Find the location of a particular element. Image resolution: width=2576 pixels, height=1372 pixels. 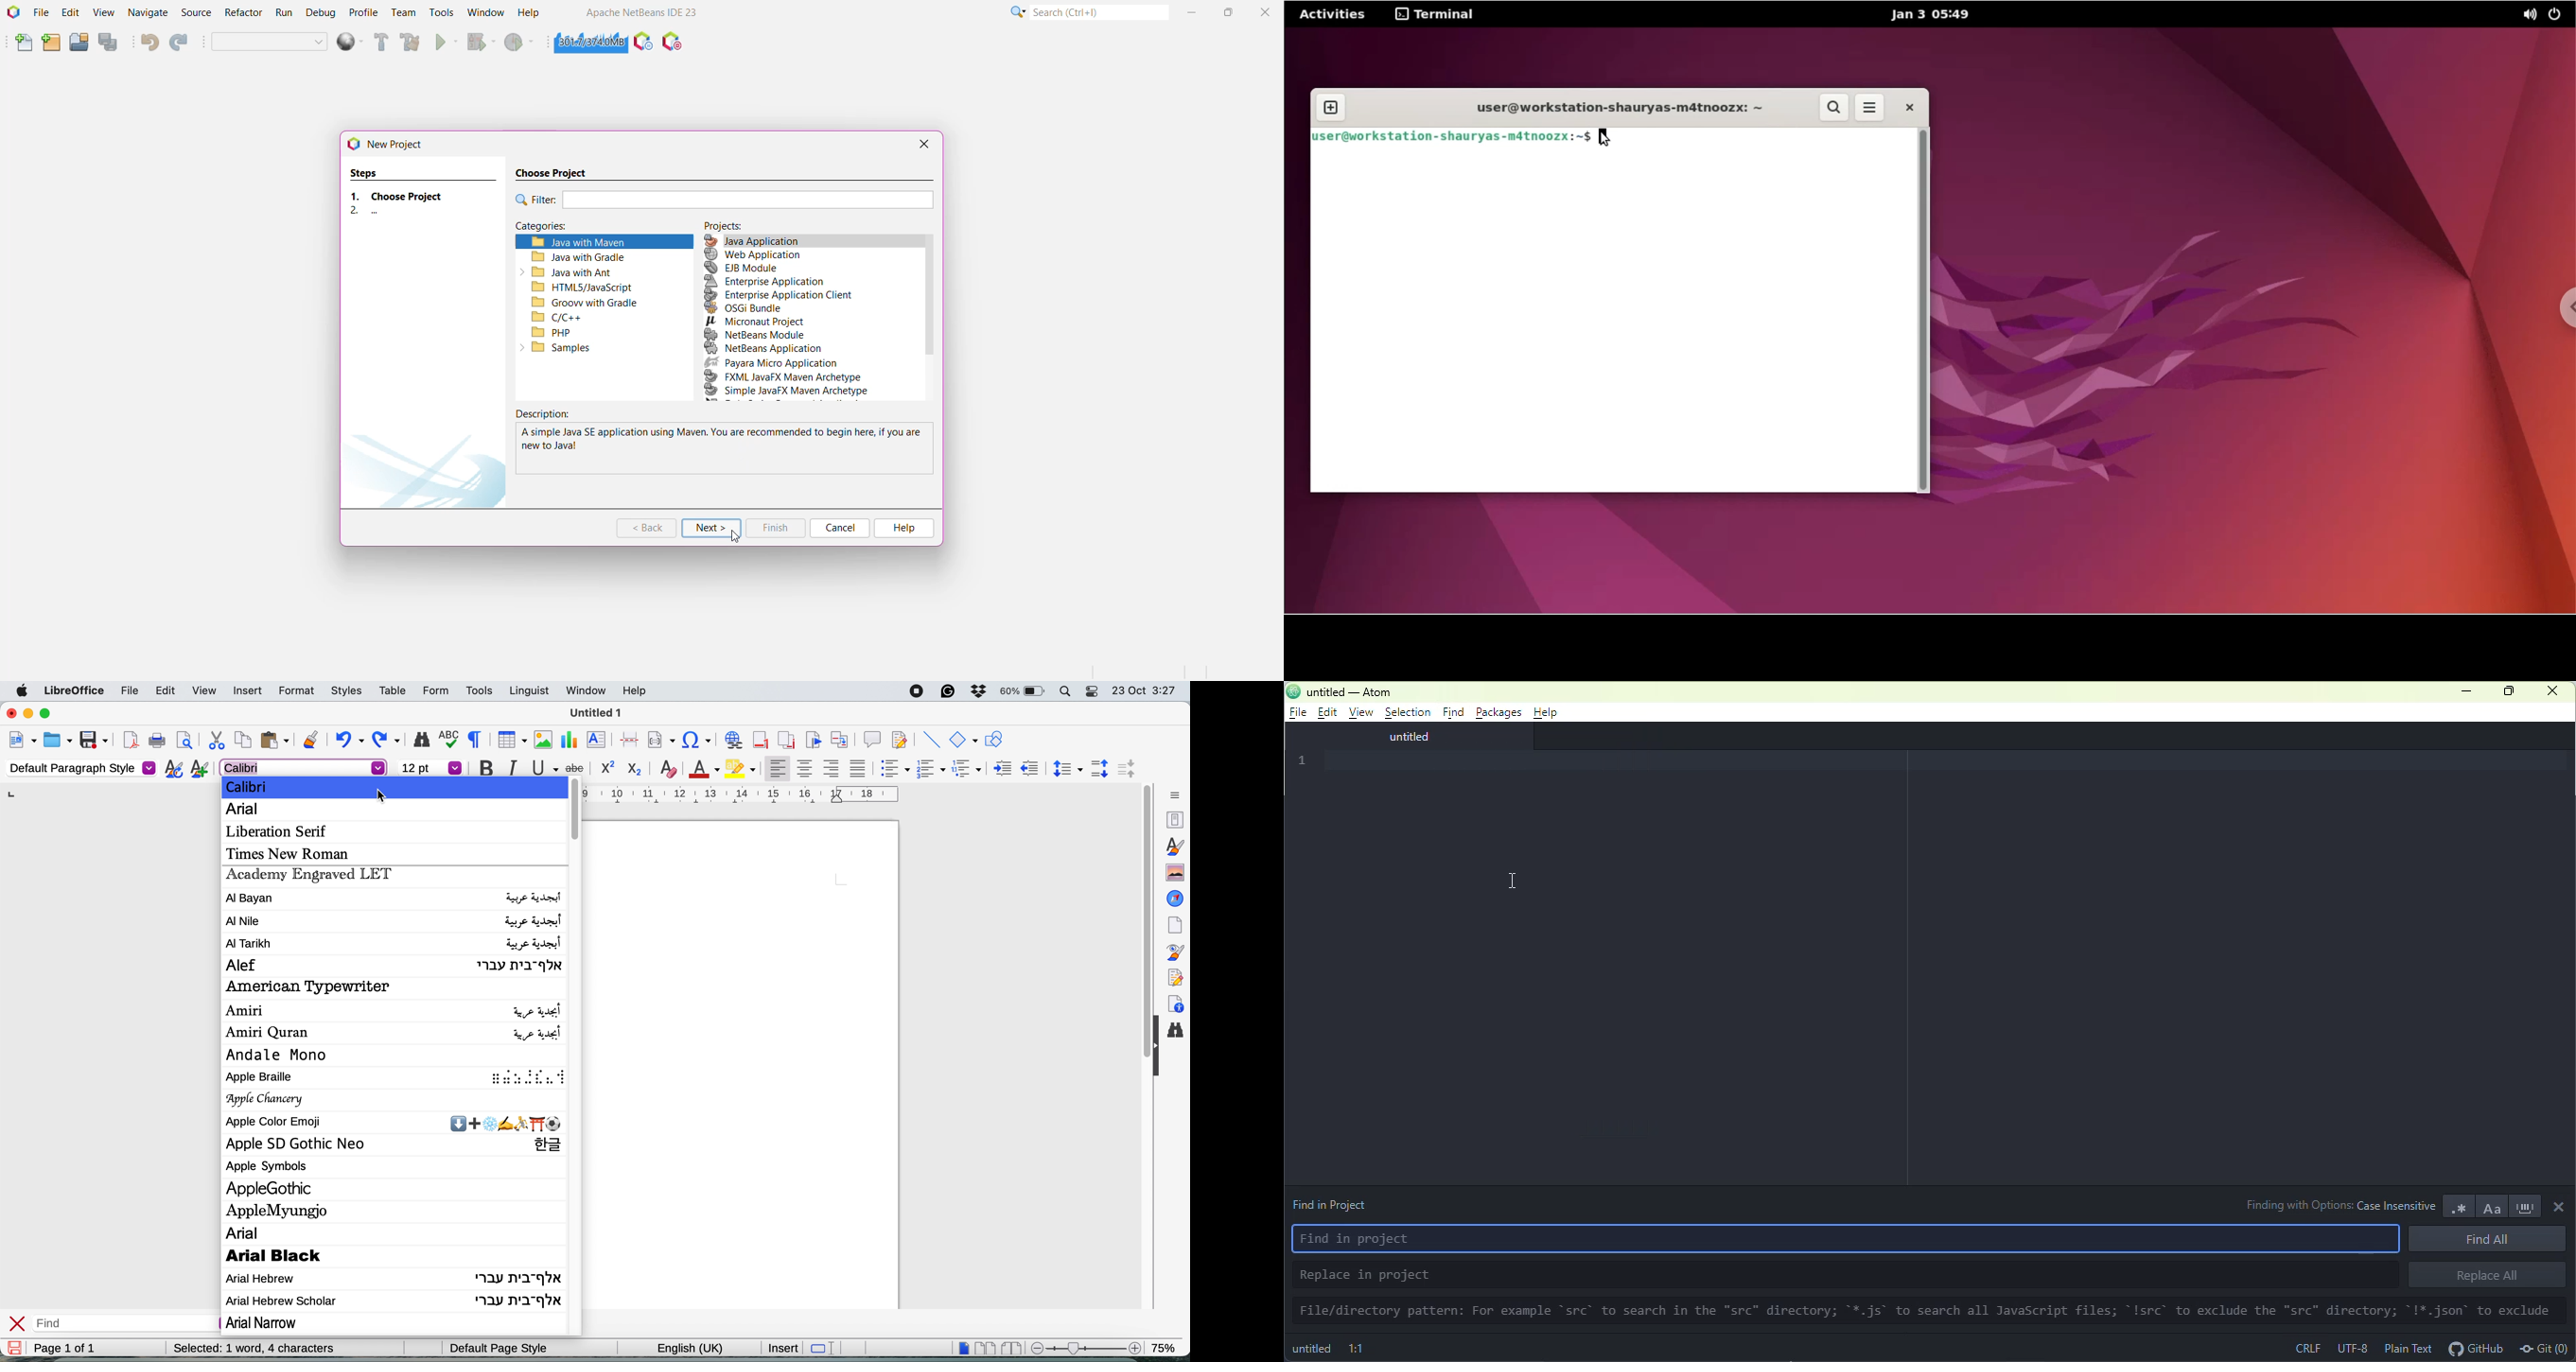

style is located at coordinates (750, 794).